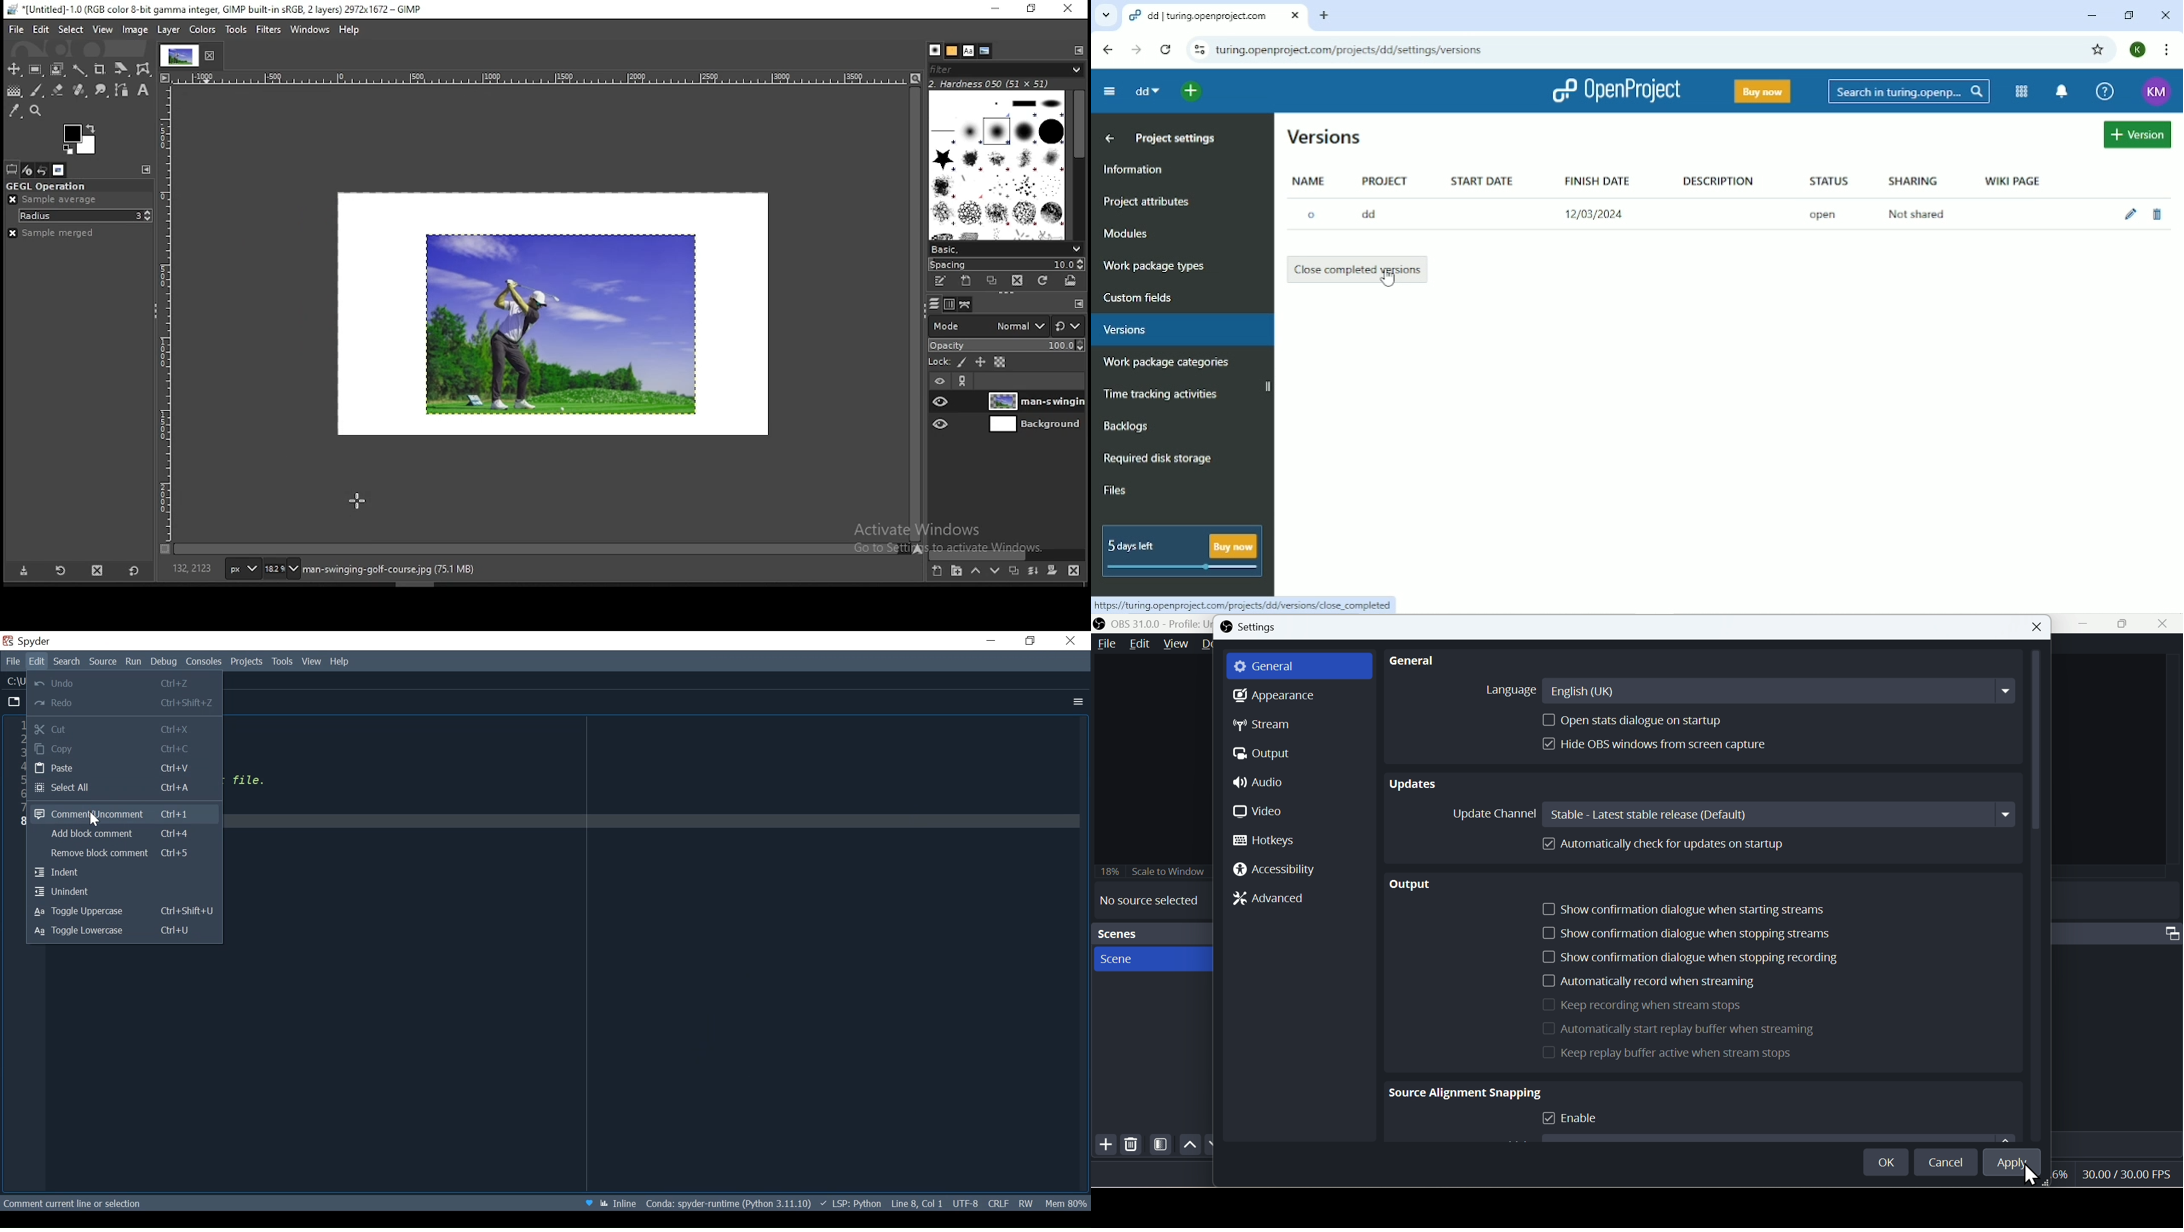 The height and width of the screenshot is (1232, 2184). I want to click on Minimize, so click(992, 640).